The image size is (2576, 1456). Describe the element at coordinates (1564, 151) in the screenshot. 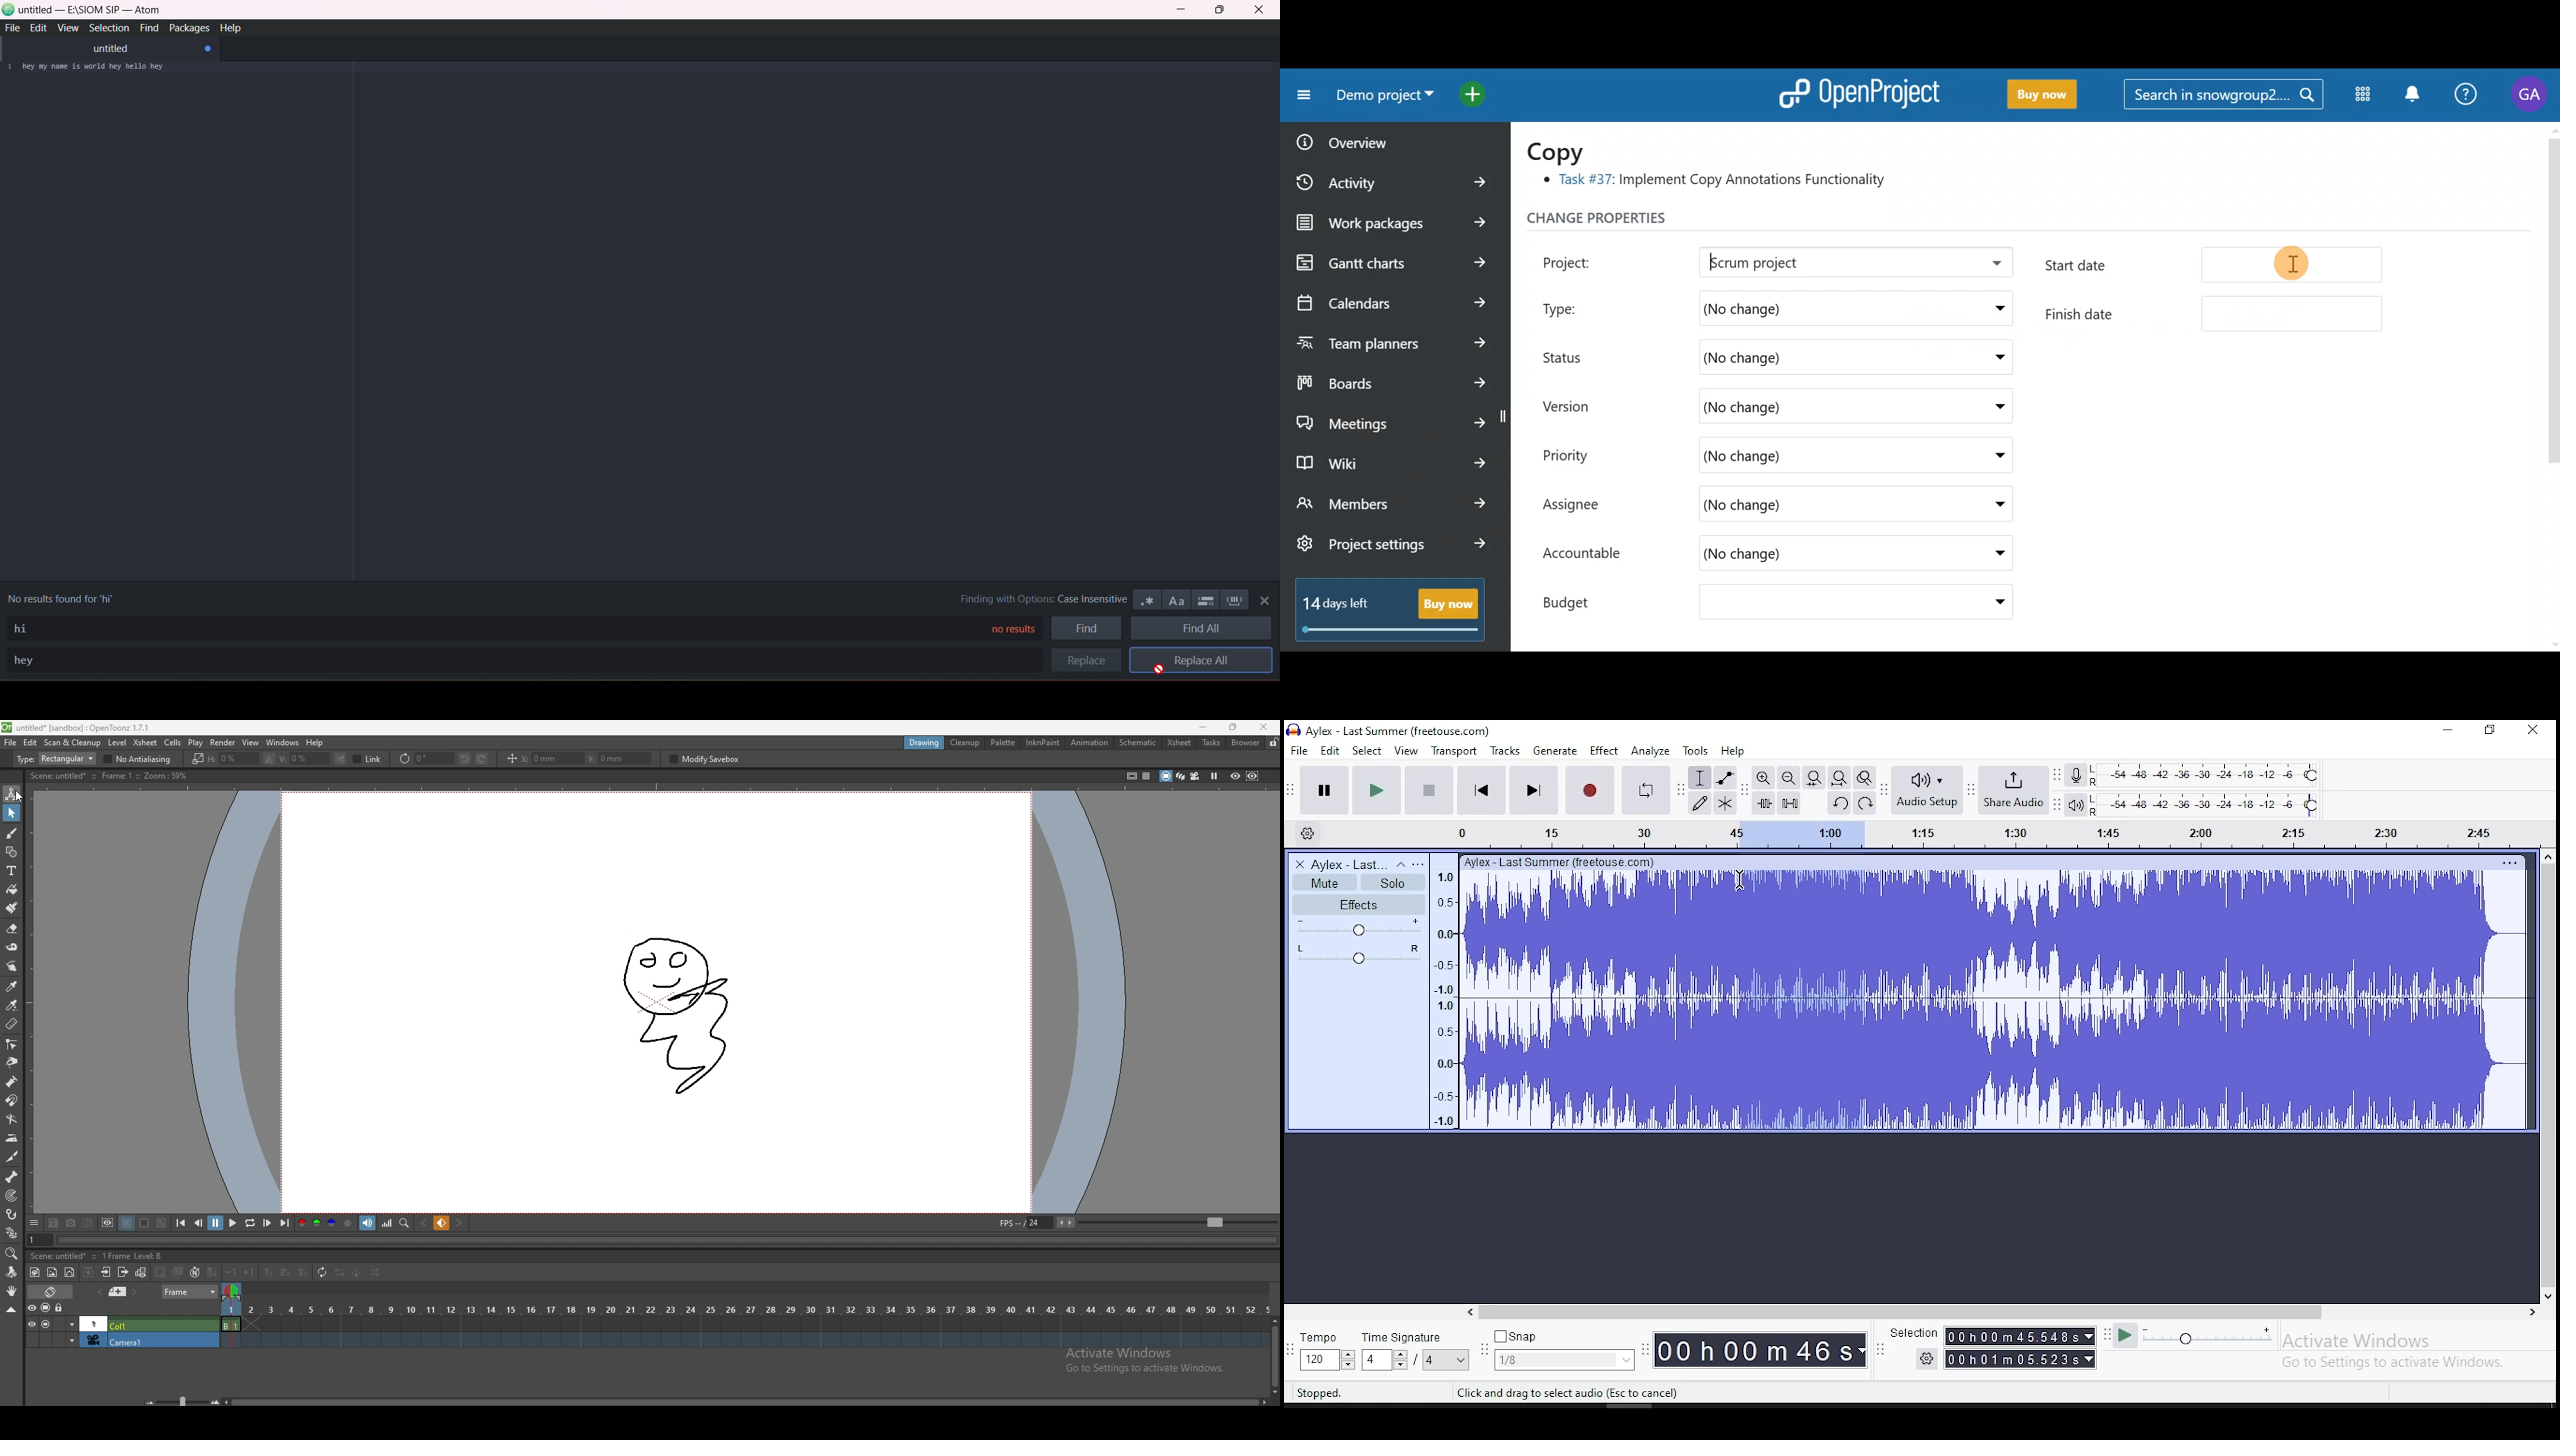

I see `Copy` at that location.